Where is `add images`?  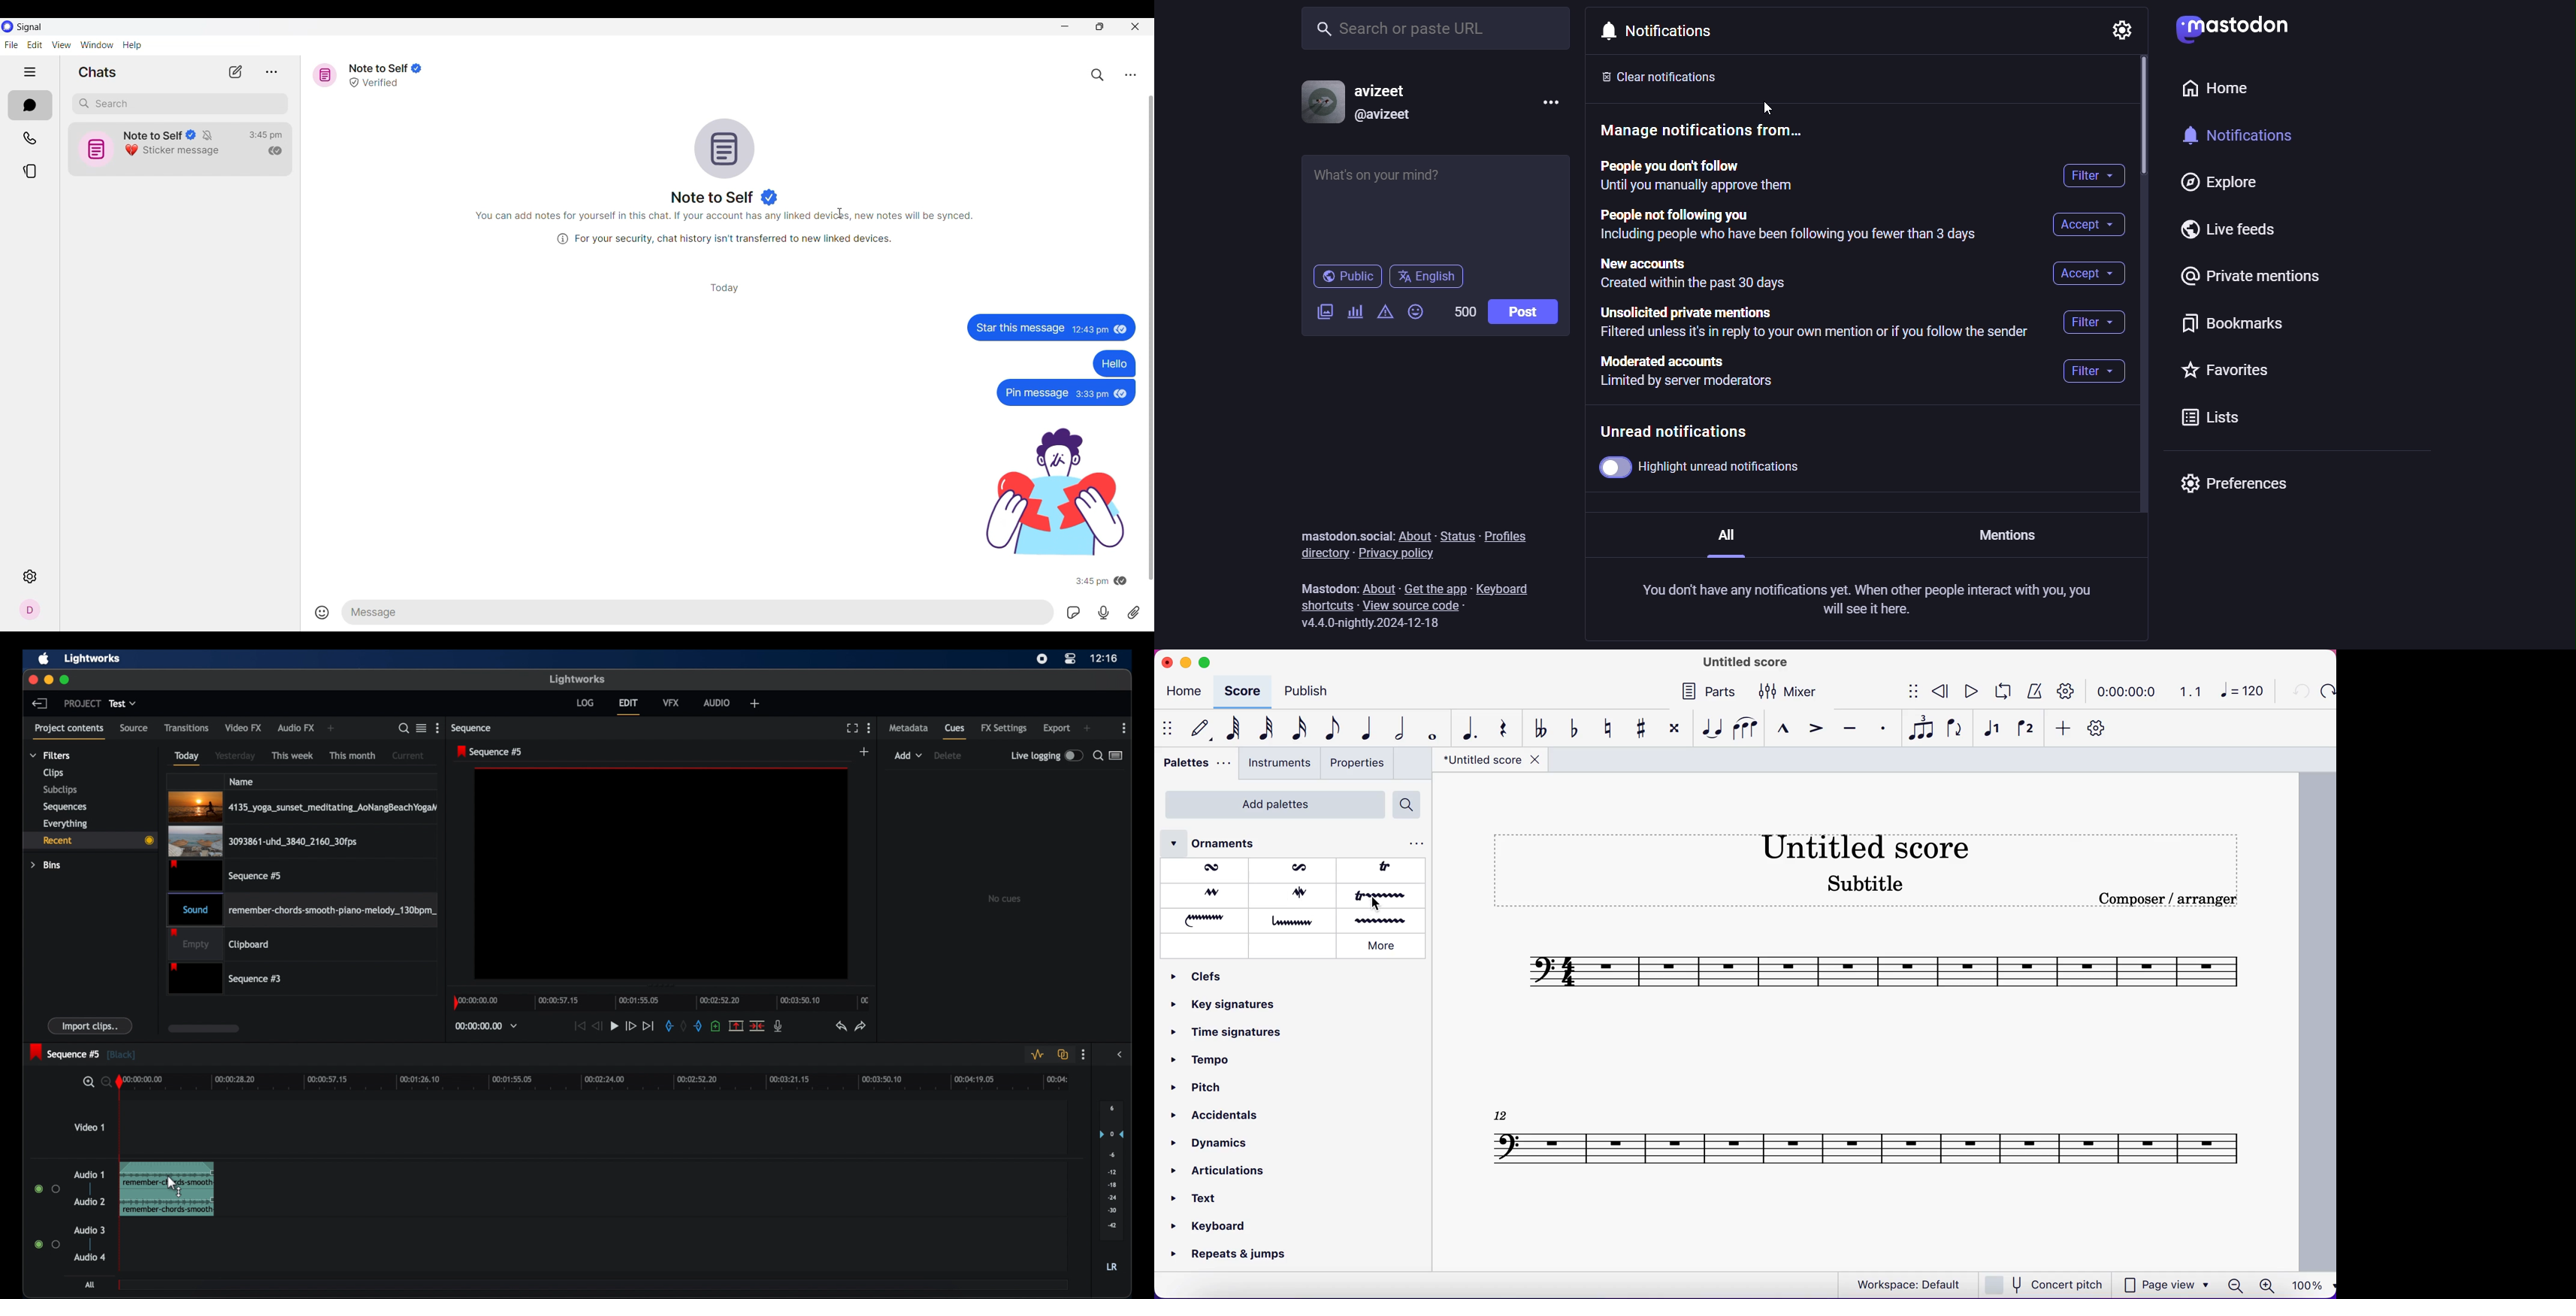
add images is located at coordinates (1322, 312).